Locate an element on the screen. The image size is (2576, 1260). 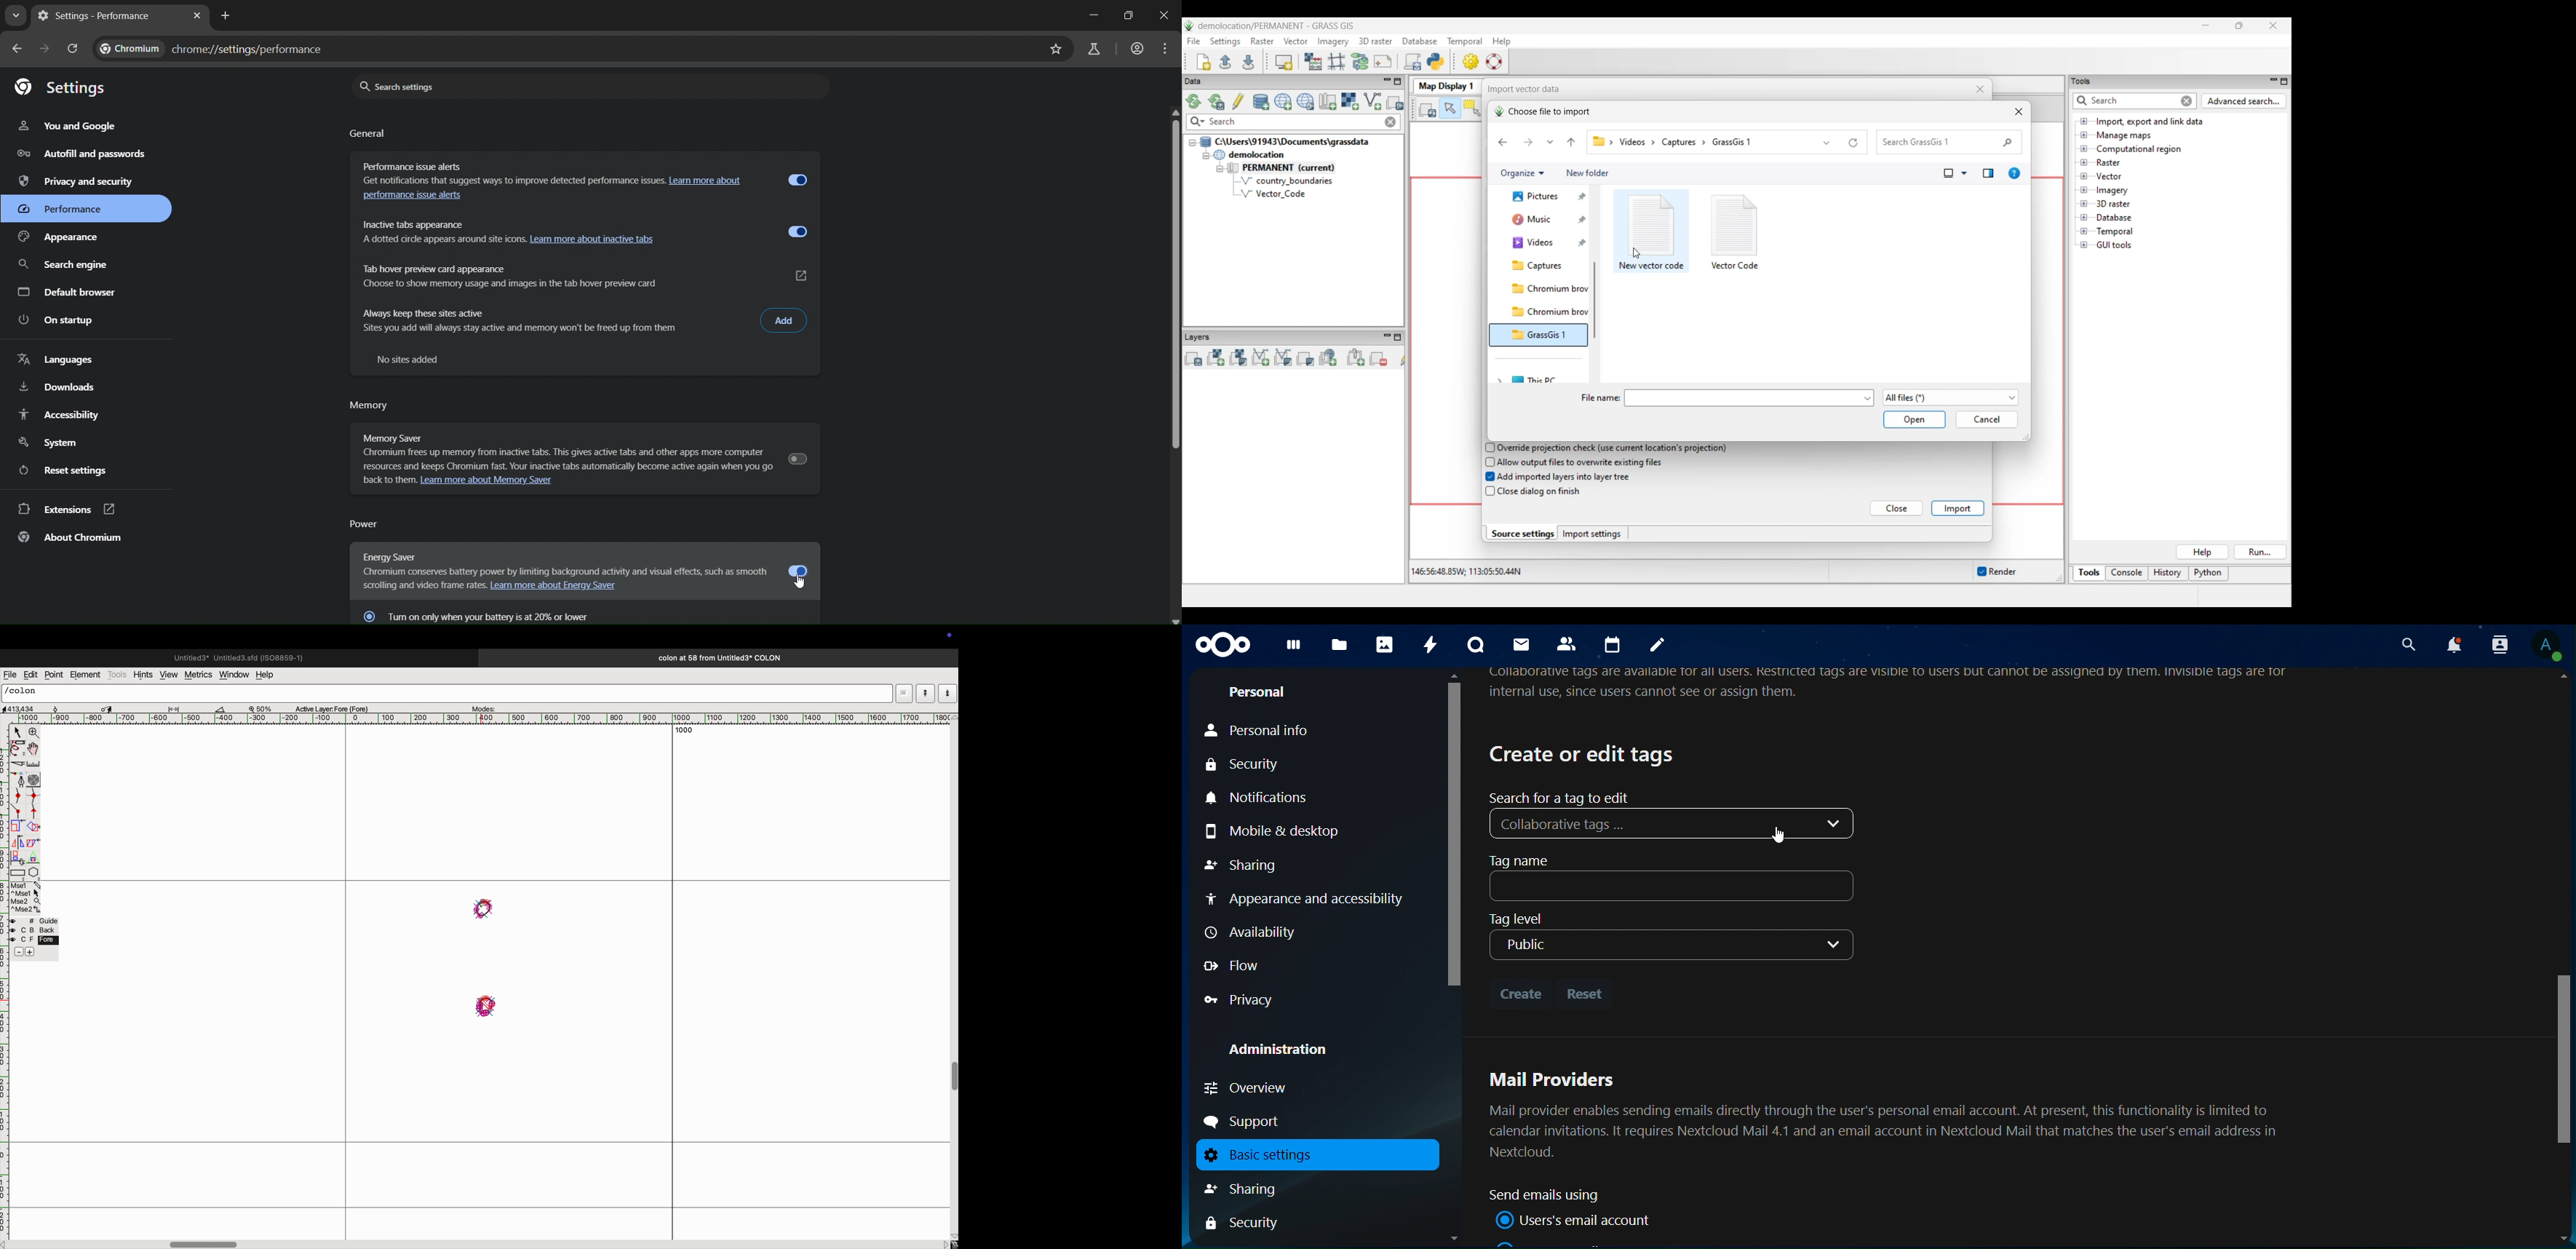
support is located at coordinates (1248, 1122).